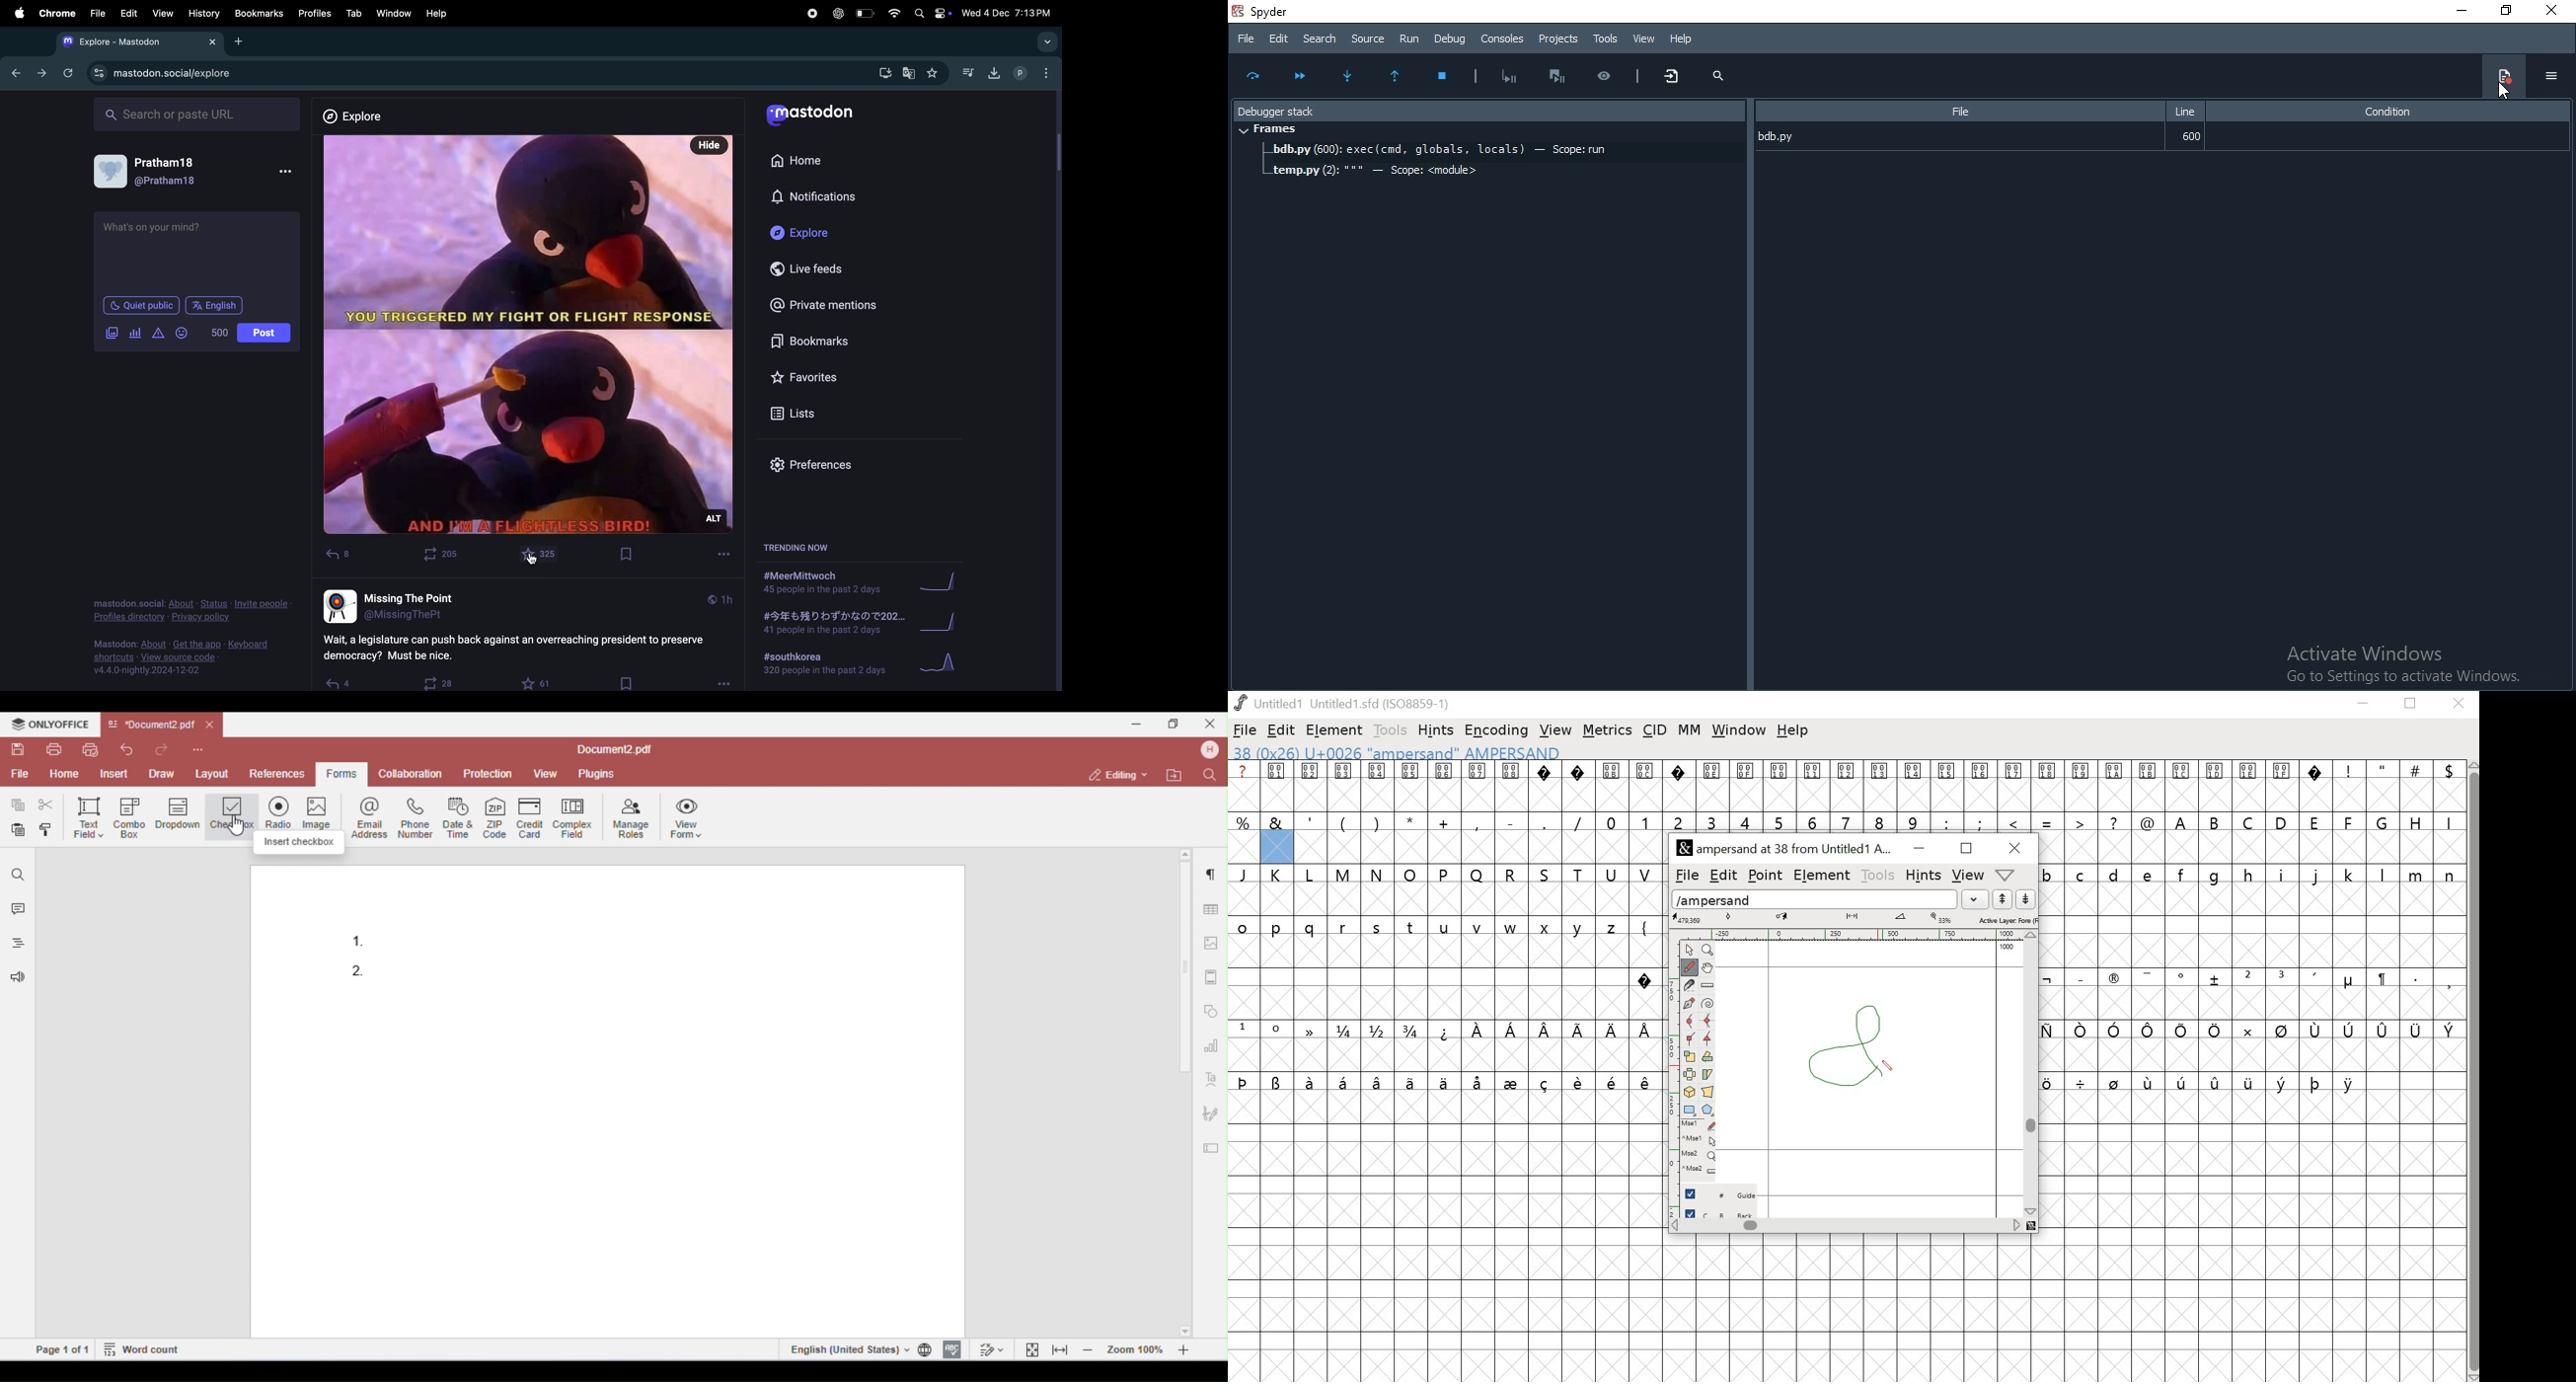 The height and width of the screenshot is (1400, 2576). I want to click on Projects, so click(1559, 39).